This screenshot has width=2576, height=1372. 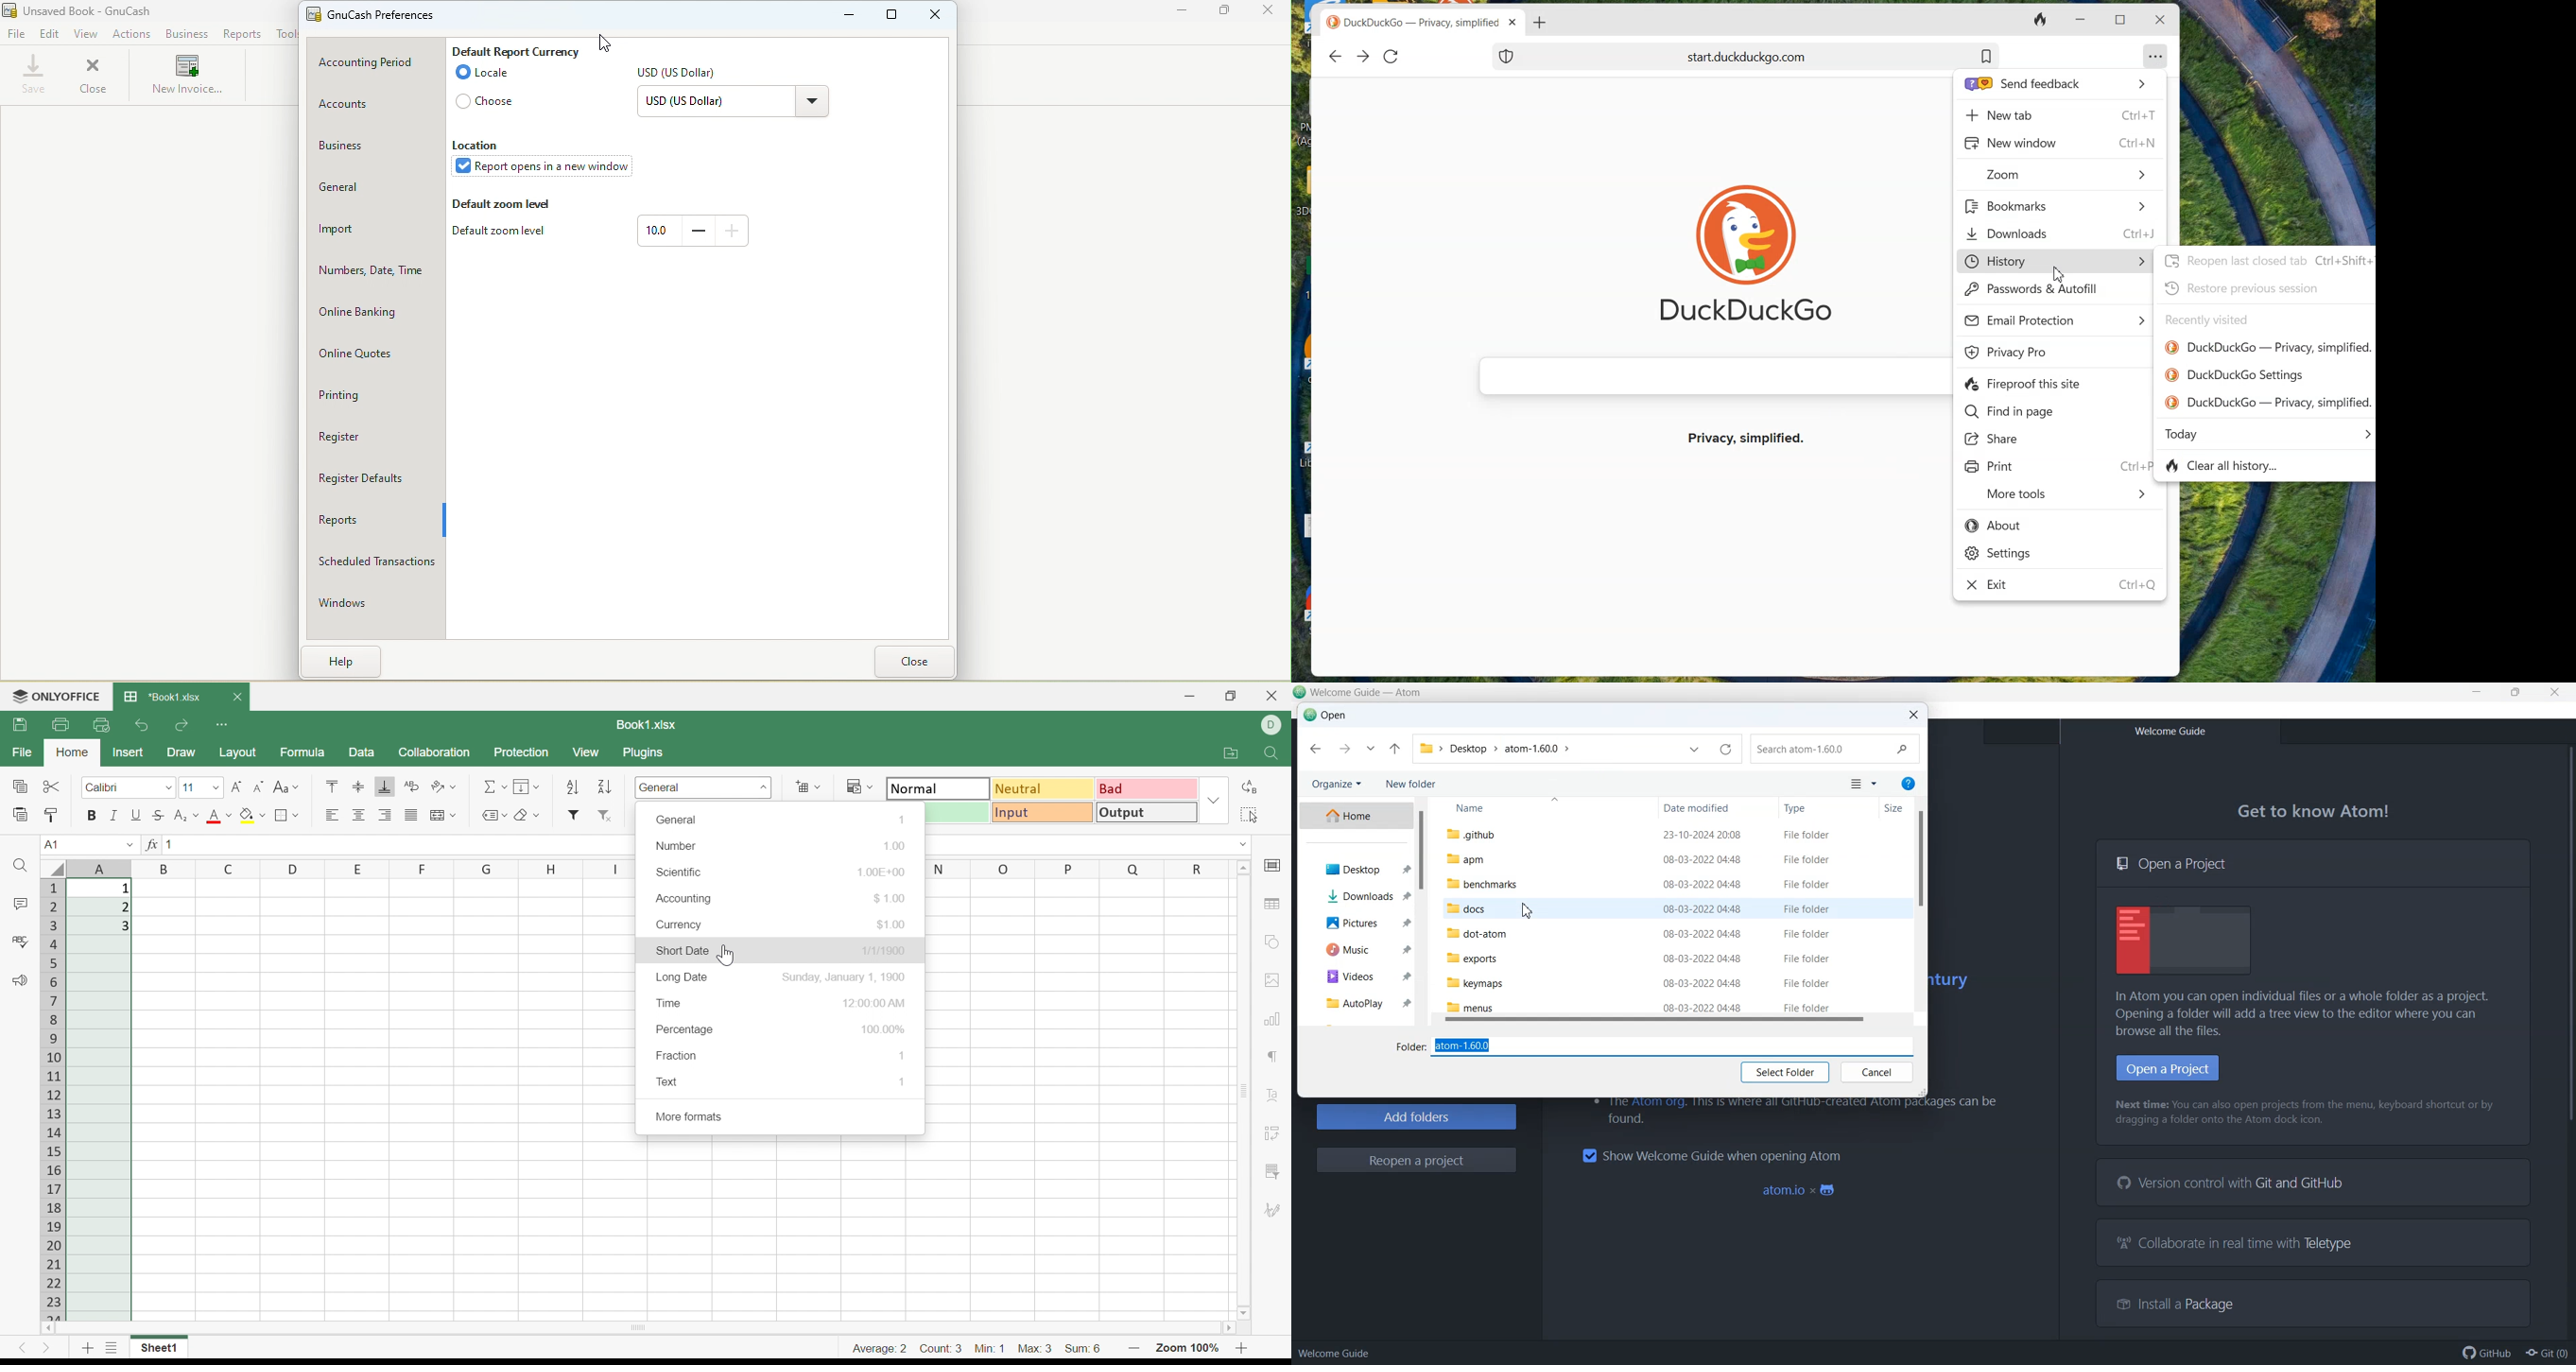 I want to click on dot-atom, so click(x=1478, y=933).